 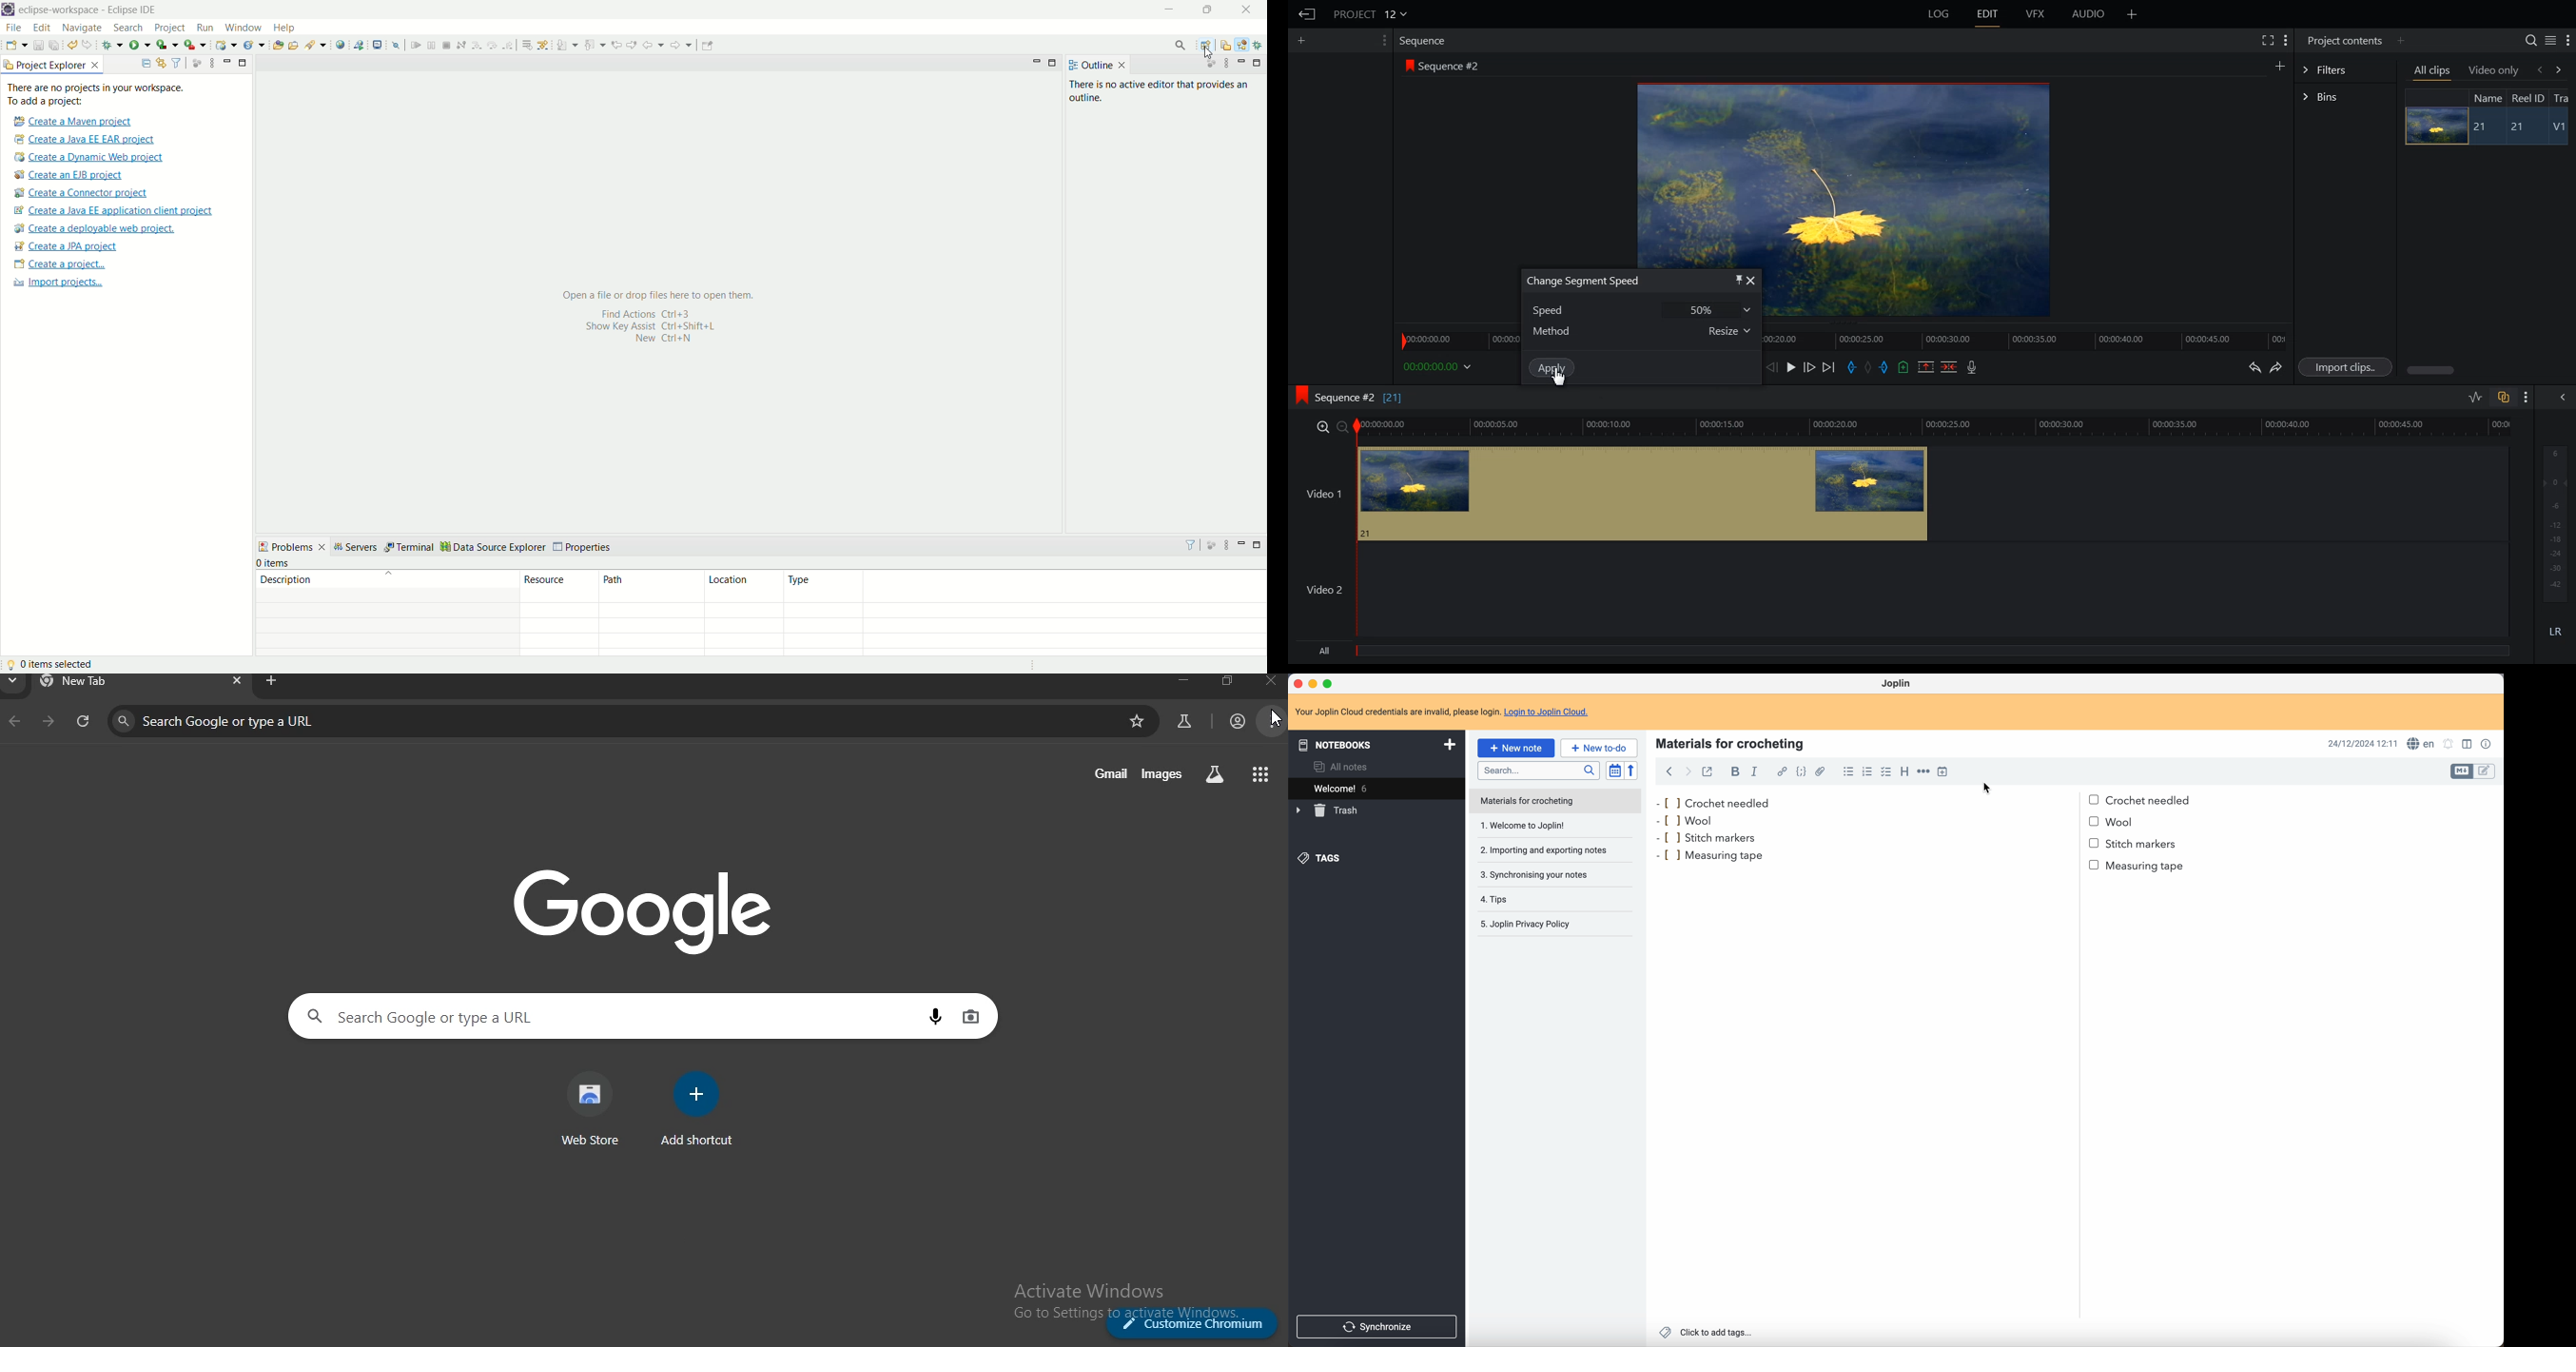 What do you see at coordinates (1904, 771) in the screenshot?
I see `heading` at bounding box center [1904, 771].